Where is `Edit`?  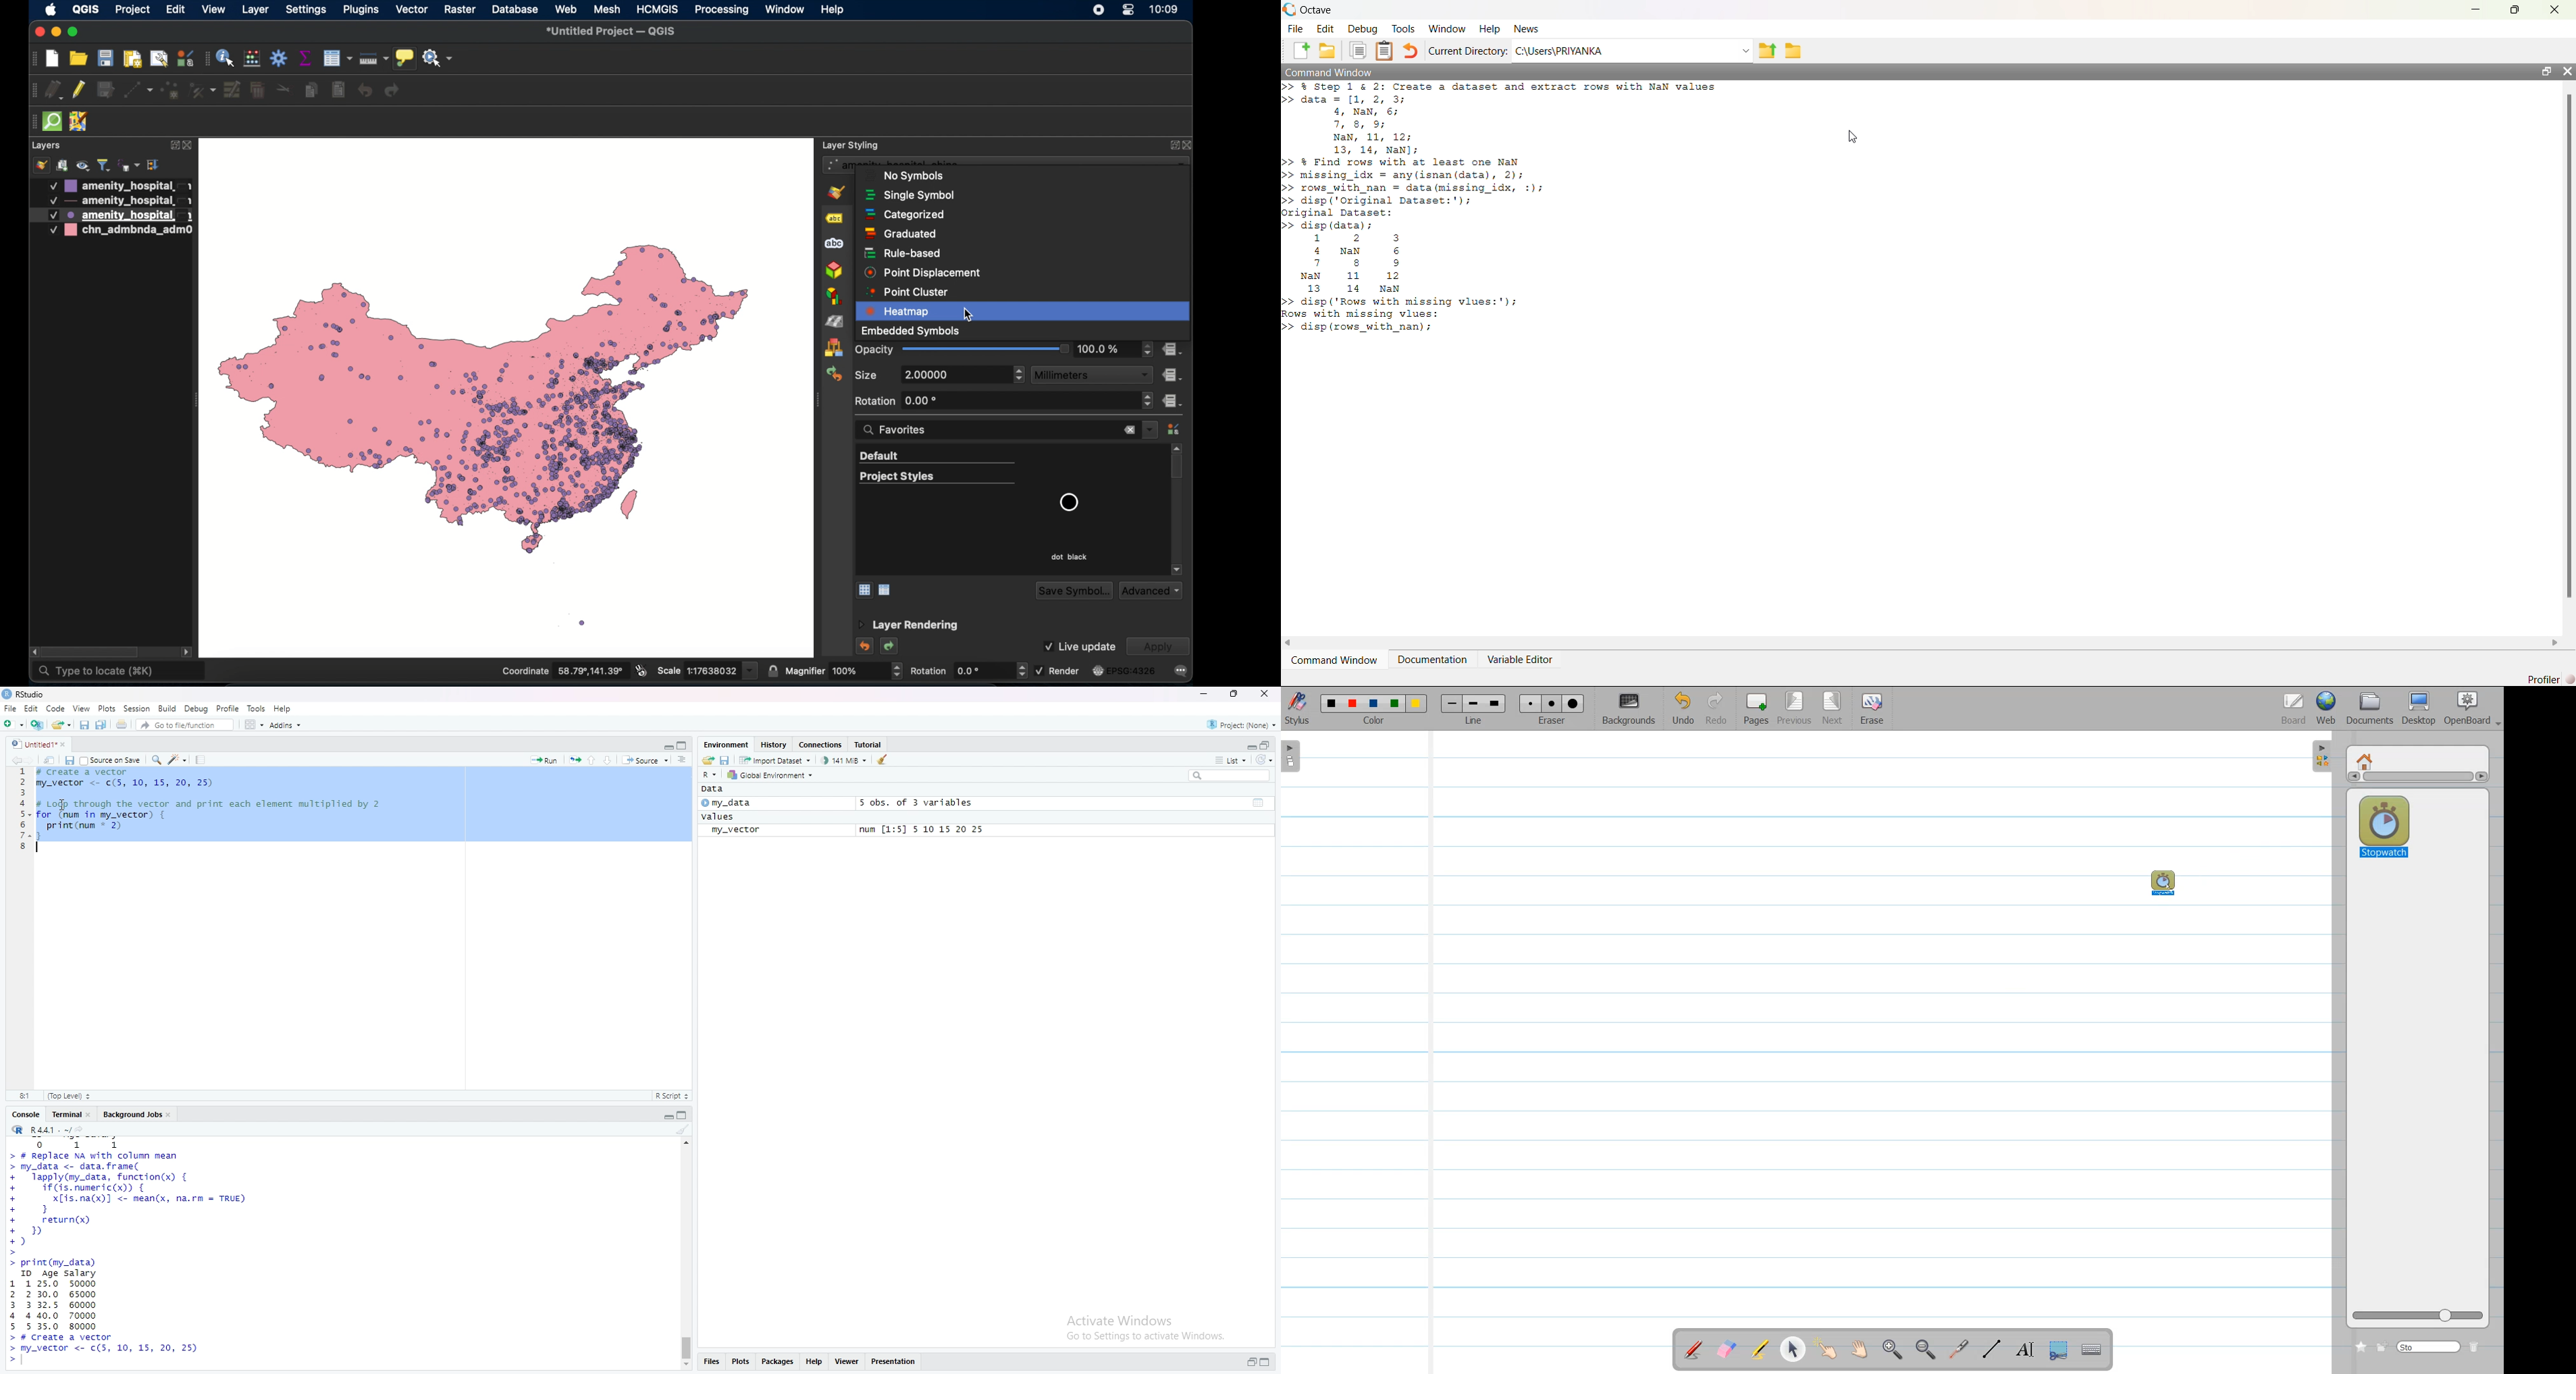 Edit is located at coordinates (31, 709).